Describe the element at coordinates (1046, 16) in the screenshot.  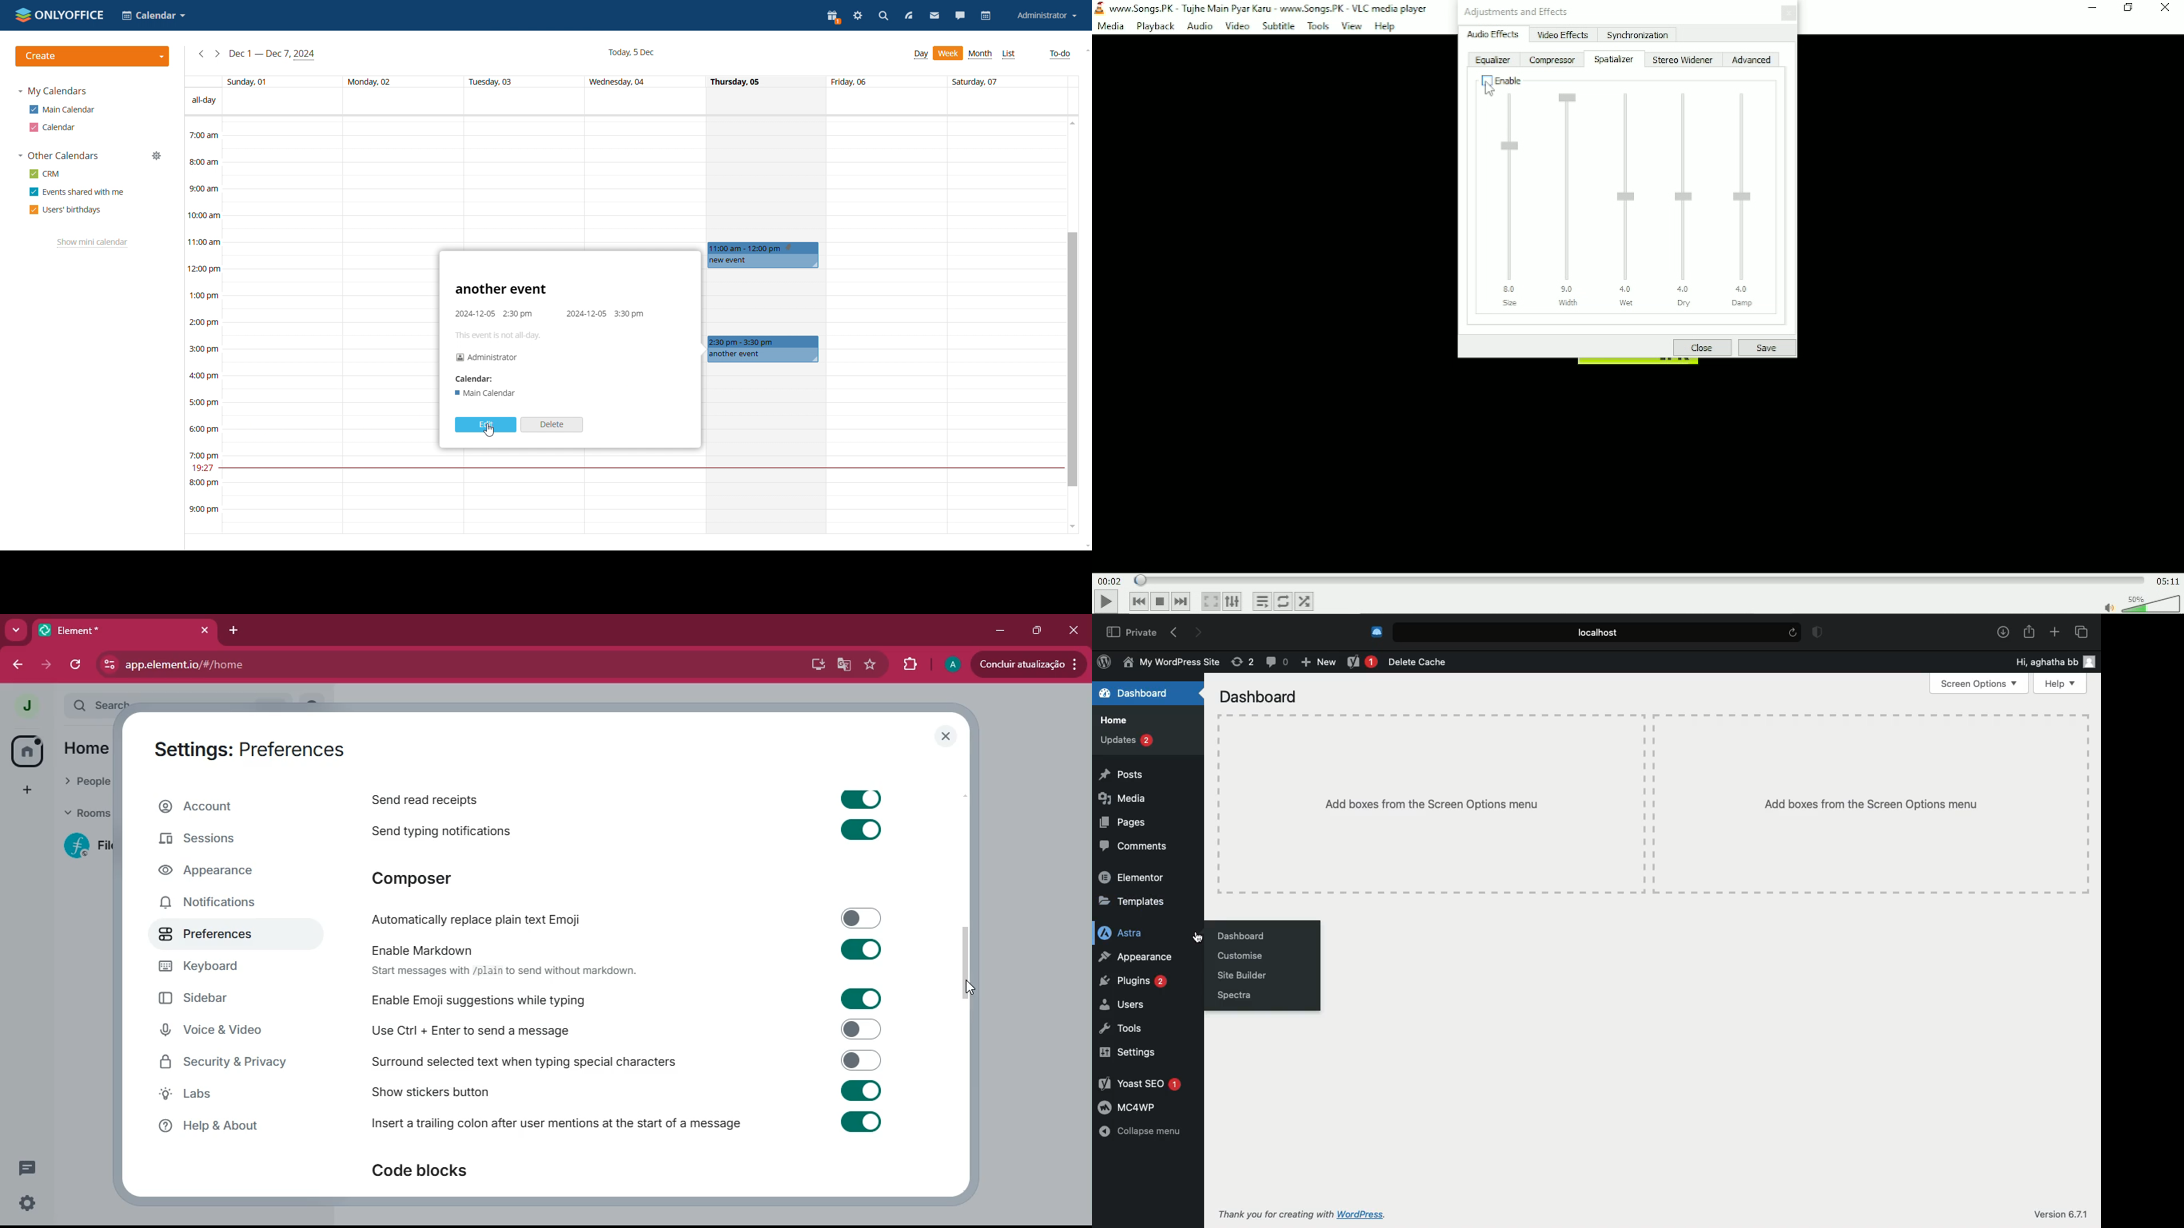
I see `account` at that location.